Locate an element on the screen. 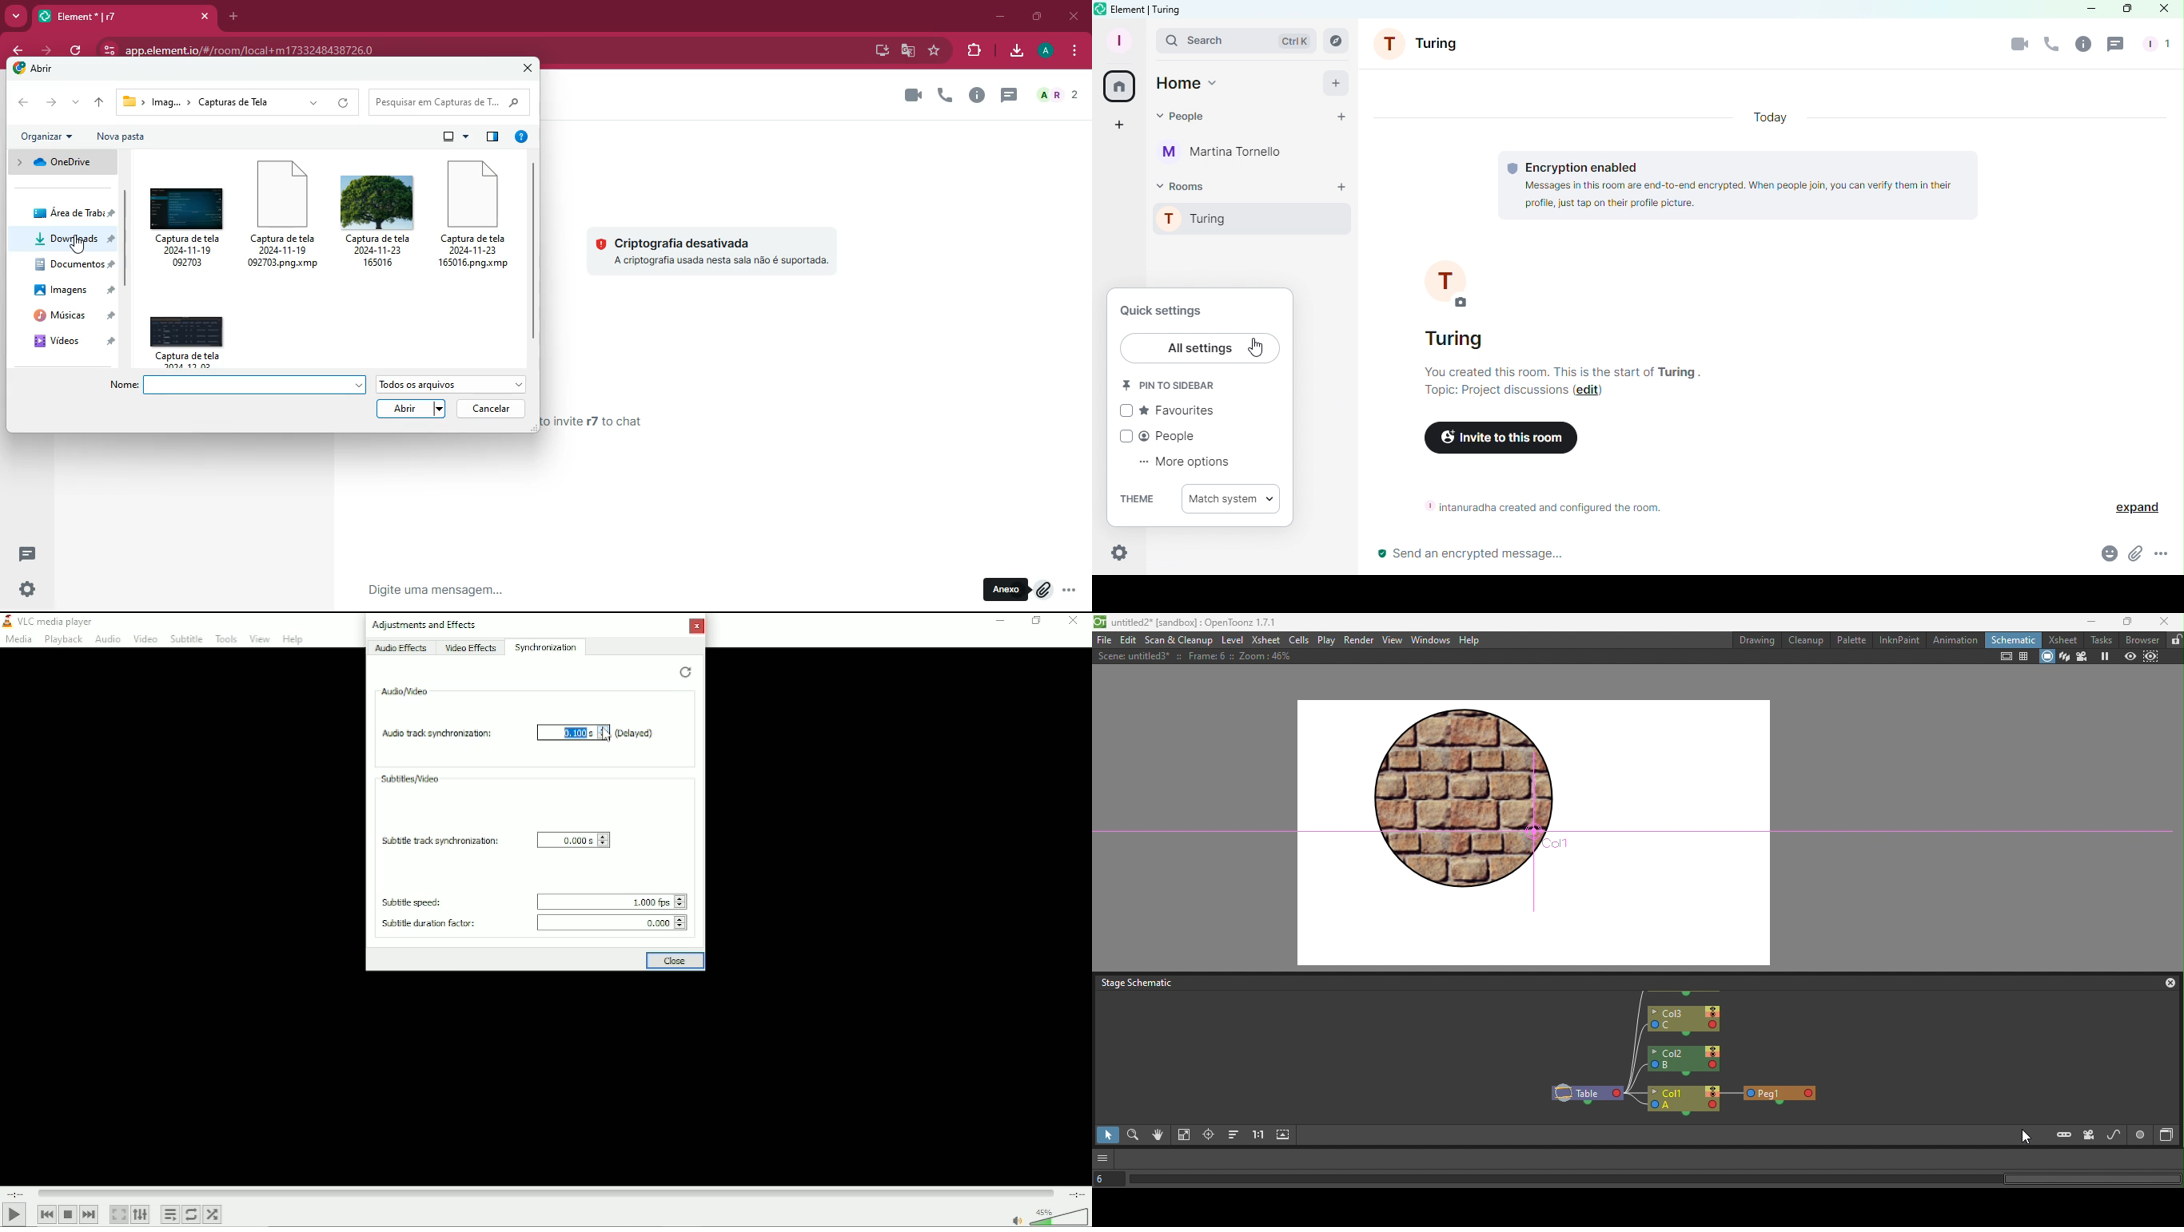 The width and height of the screenshot is (2184, 1232). Today is located at coordinates (1771, 118).